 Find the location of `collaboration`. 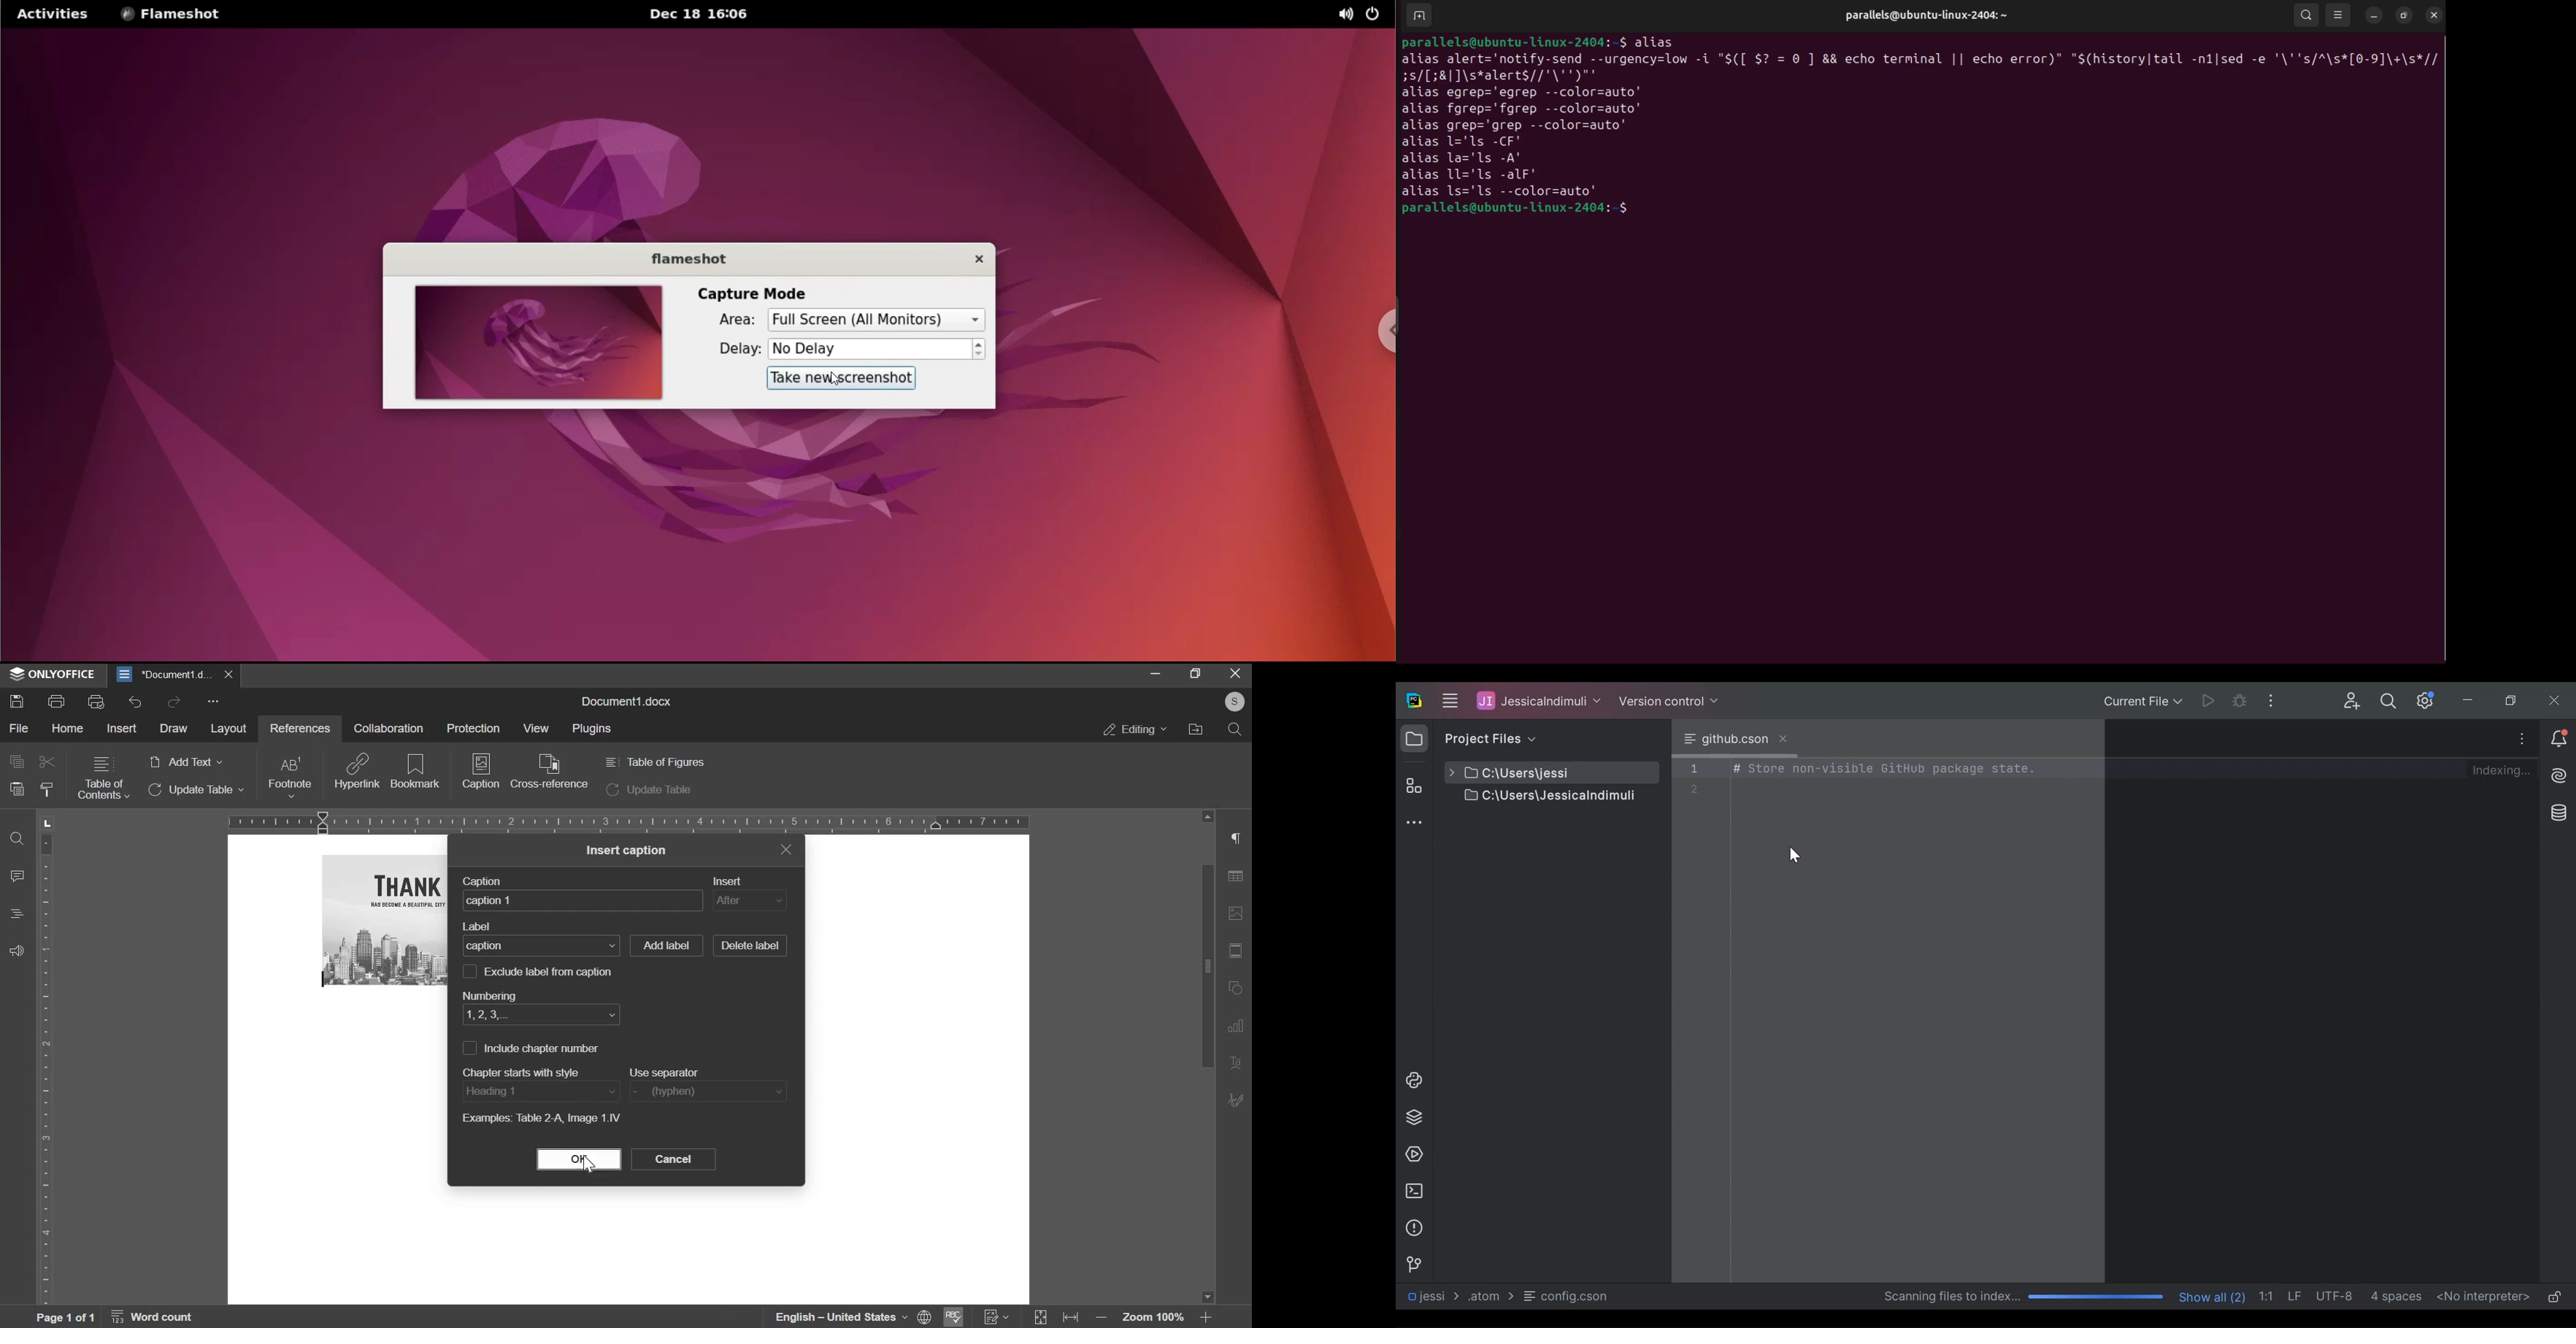

collaboration is located at coordinates (388, 728).